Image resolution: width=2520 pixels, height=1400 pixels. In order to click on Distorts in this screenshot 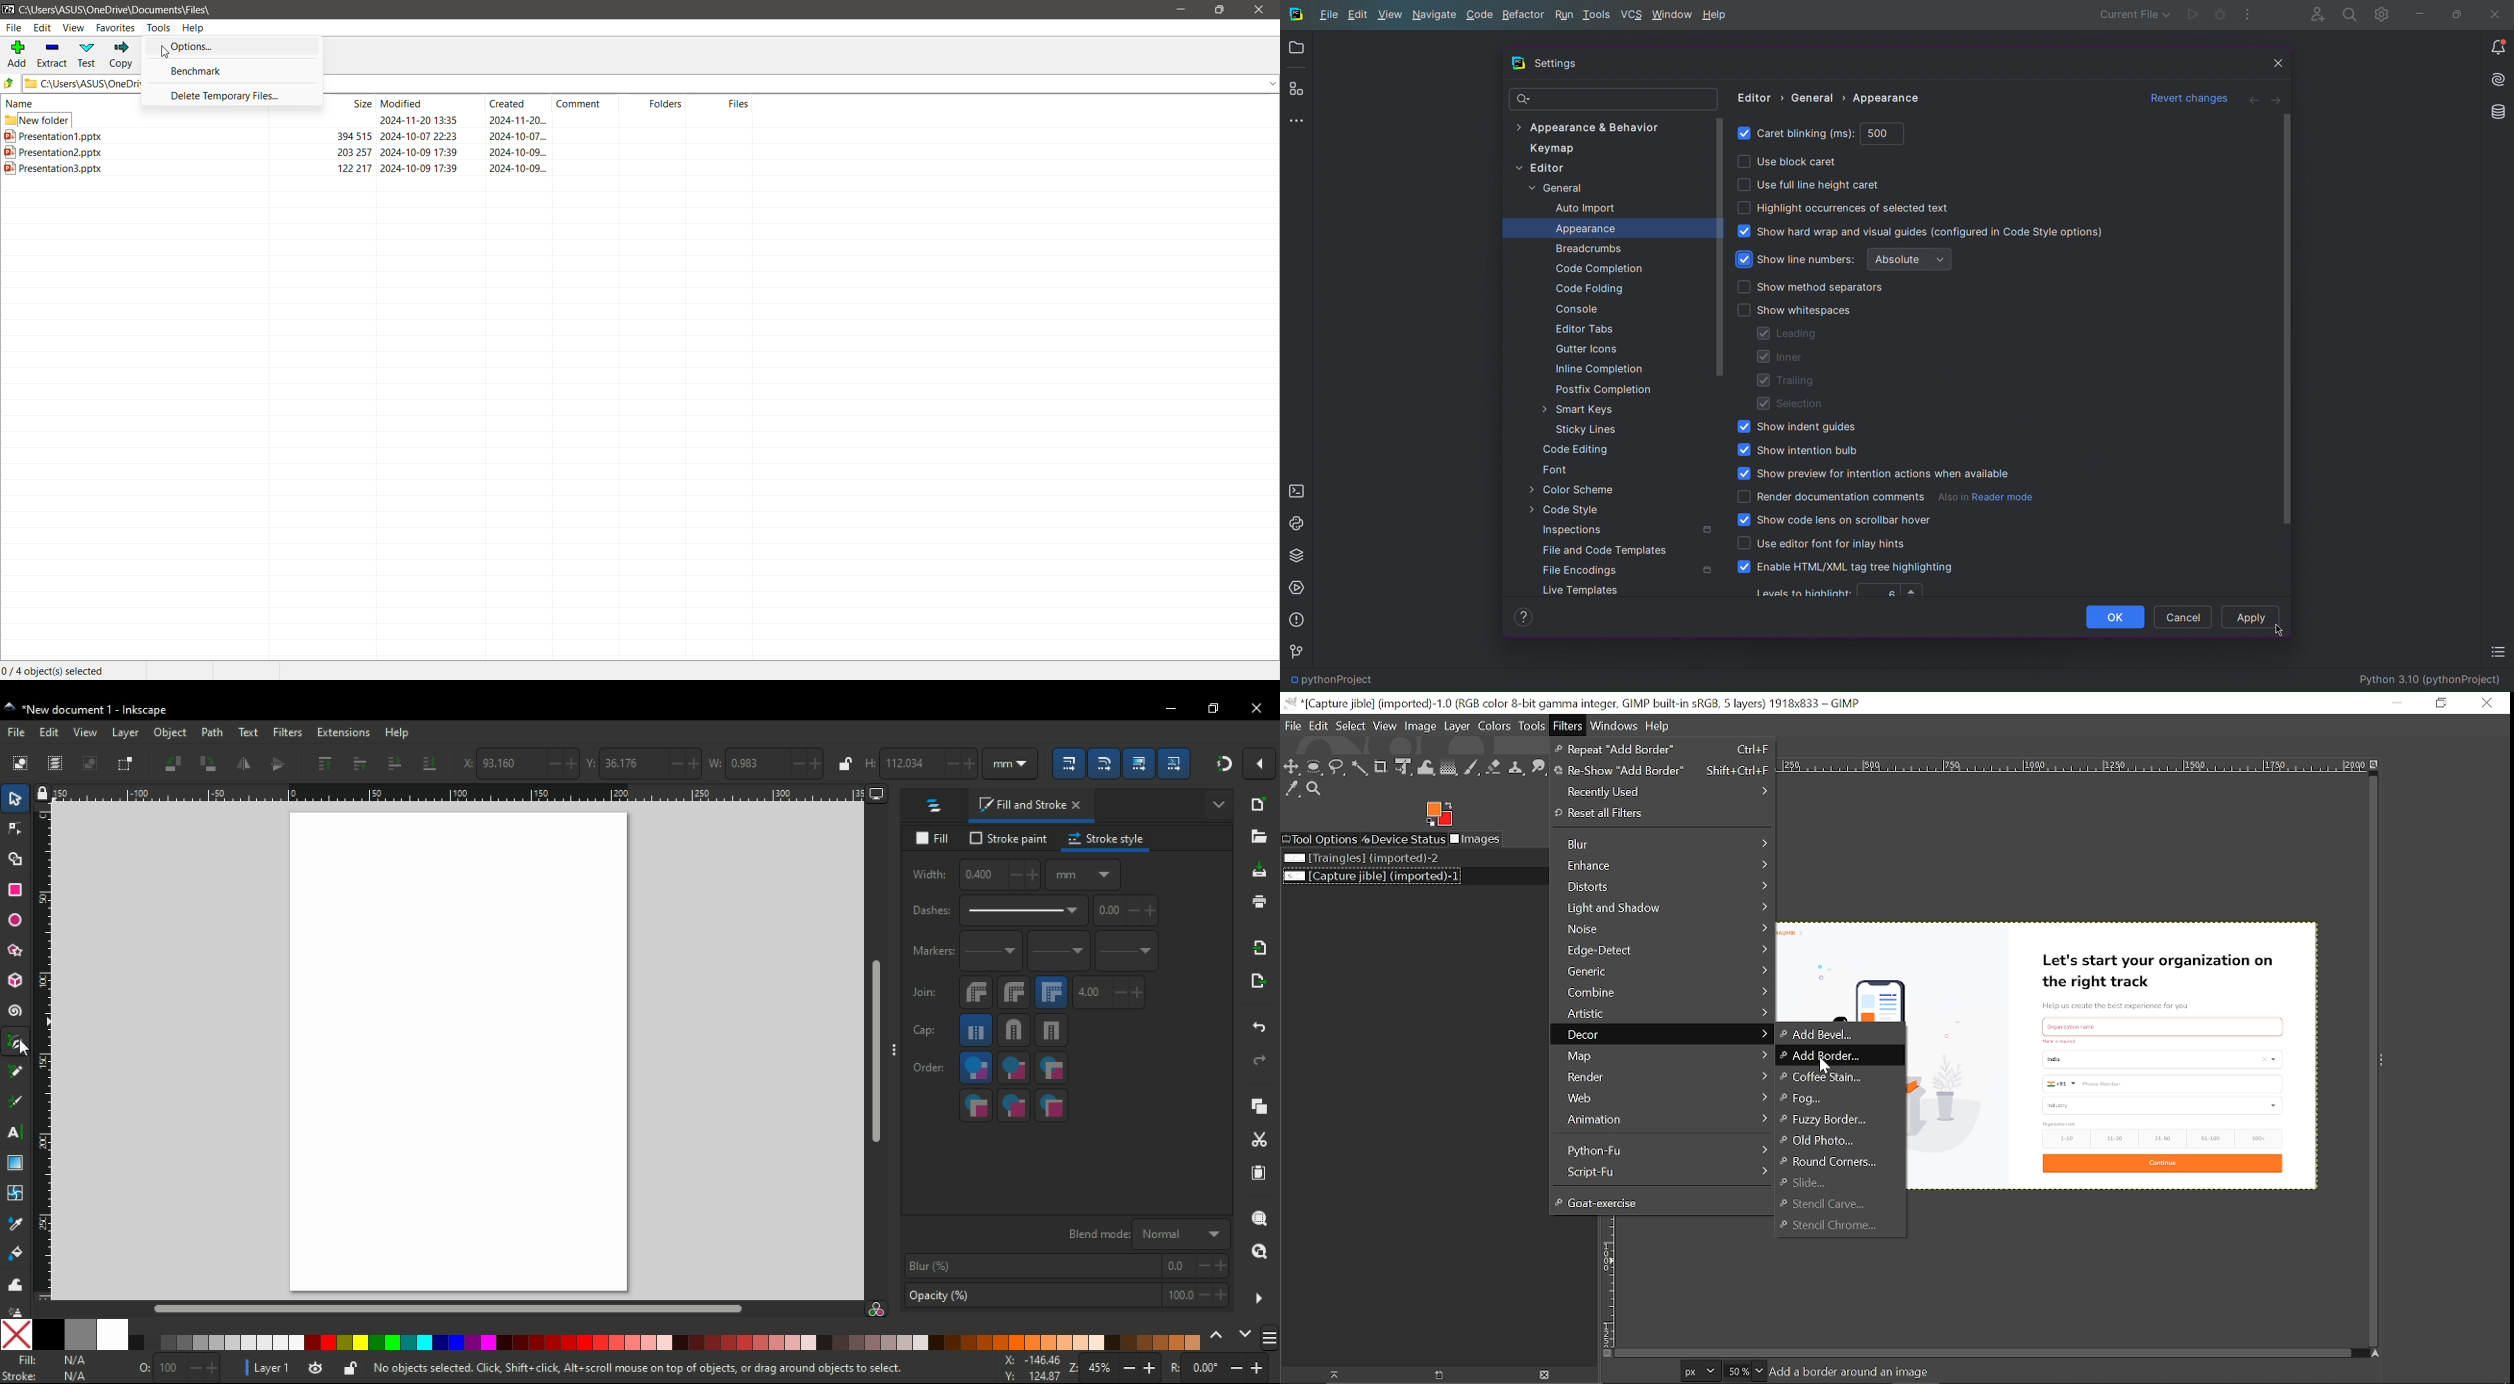, I will do `click(1665, 886)`.